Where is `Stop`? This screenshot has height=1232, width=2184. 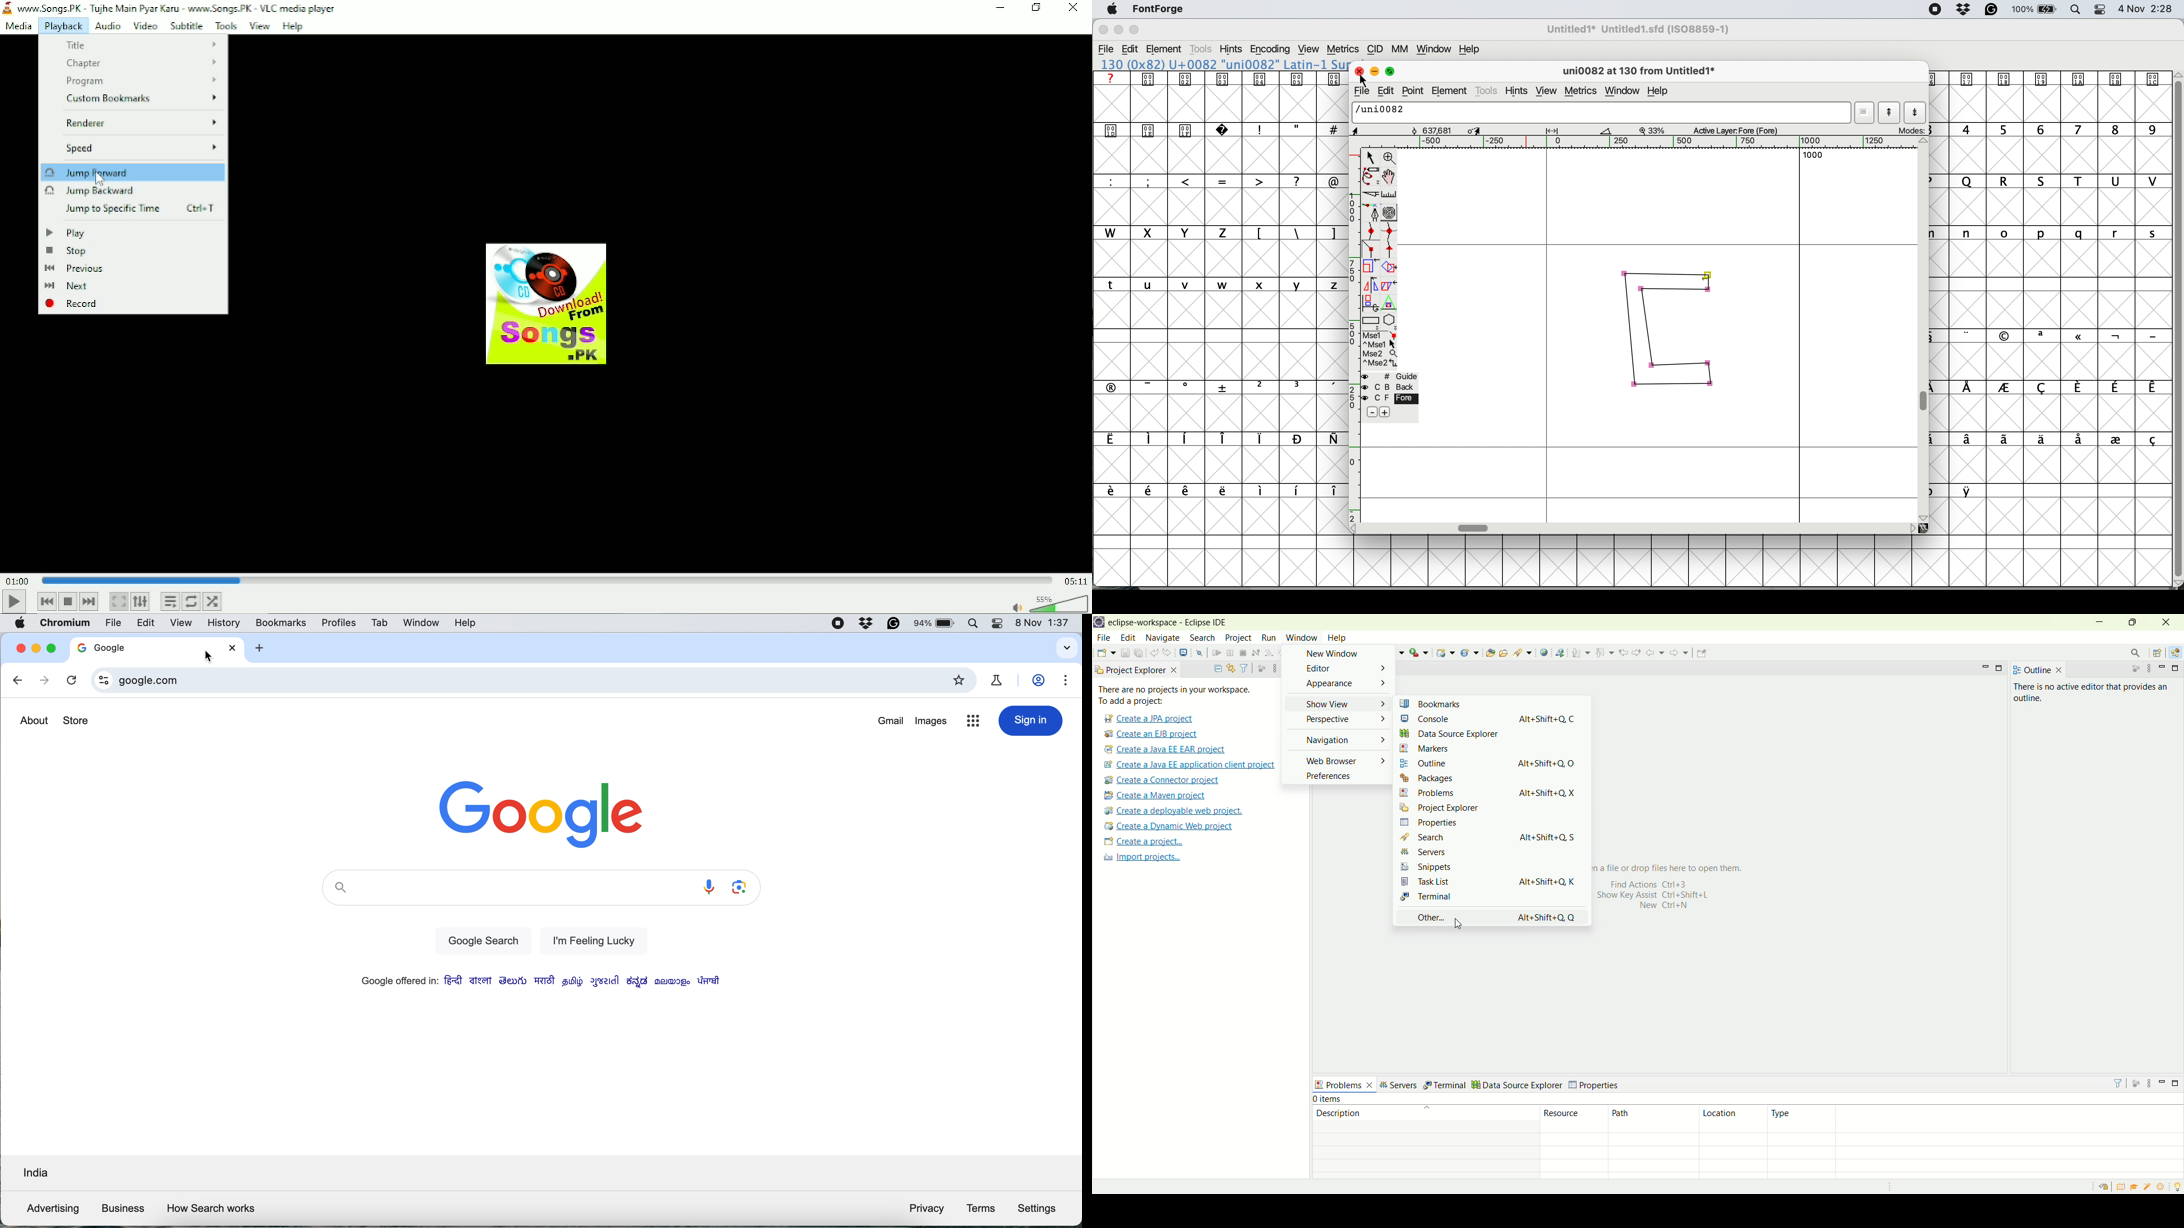 Stop is located at coordinates (65, 252).